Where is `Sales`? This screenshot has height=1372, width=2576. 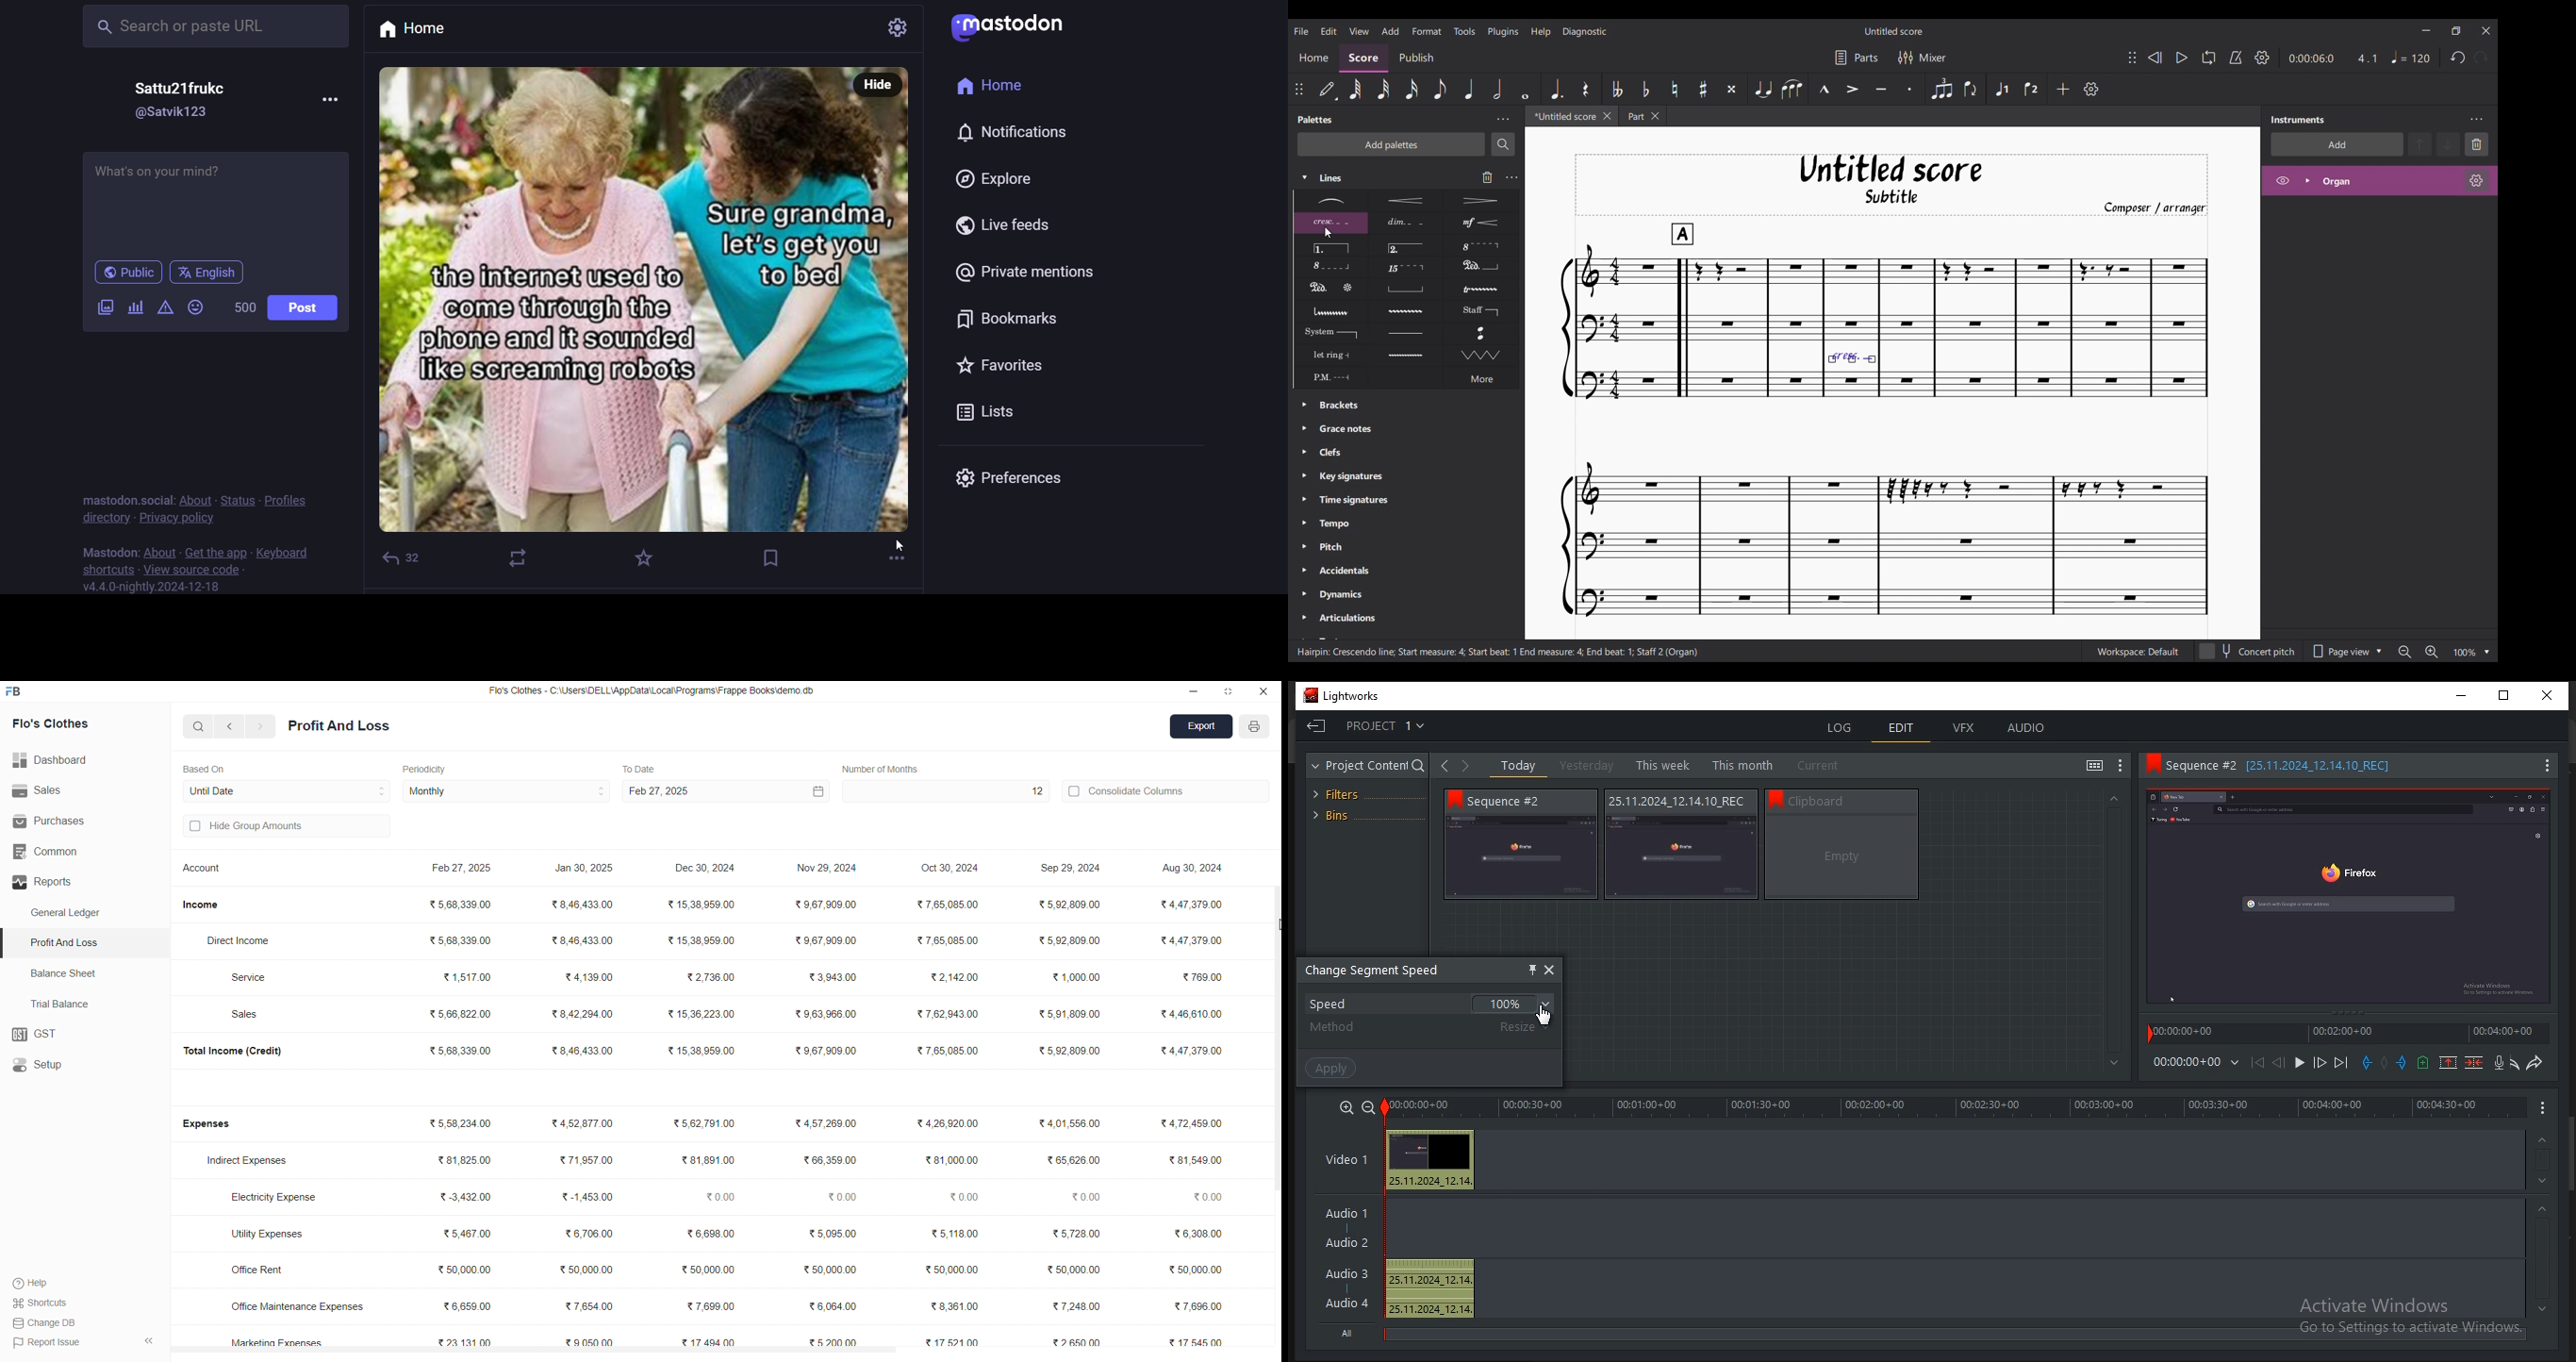 Sales is located at coordinates (251, 1015).